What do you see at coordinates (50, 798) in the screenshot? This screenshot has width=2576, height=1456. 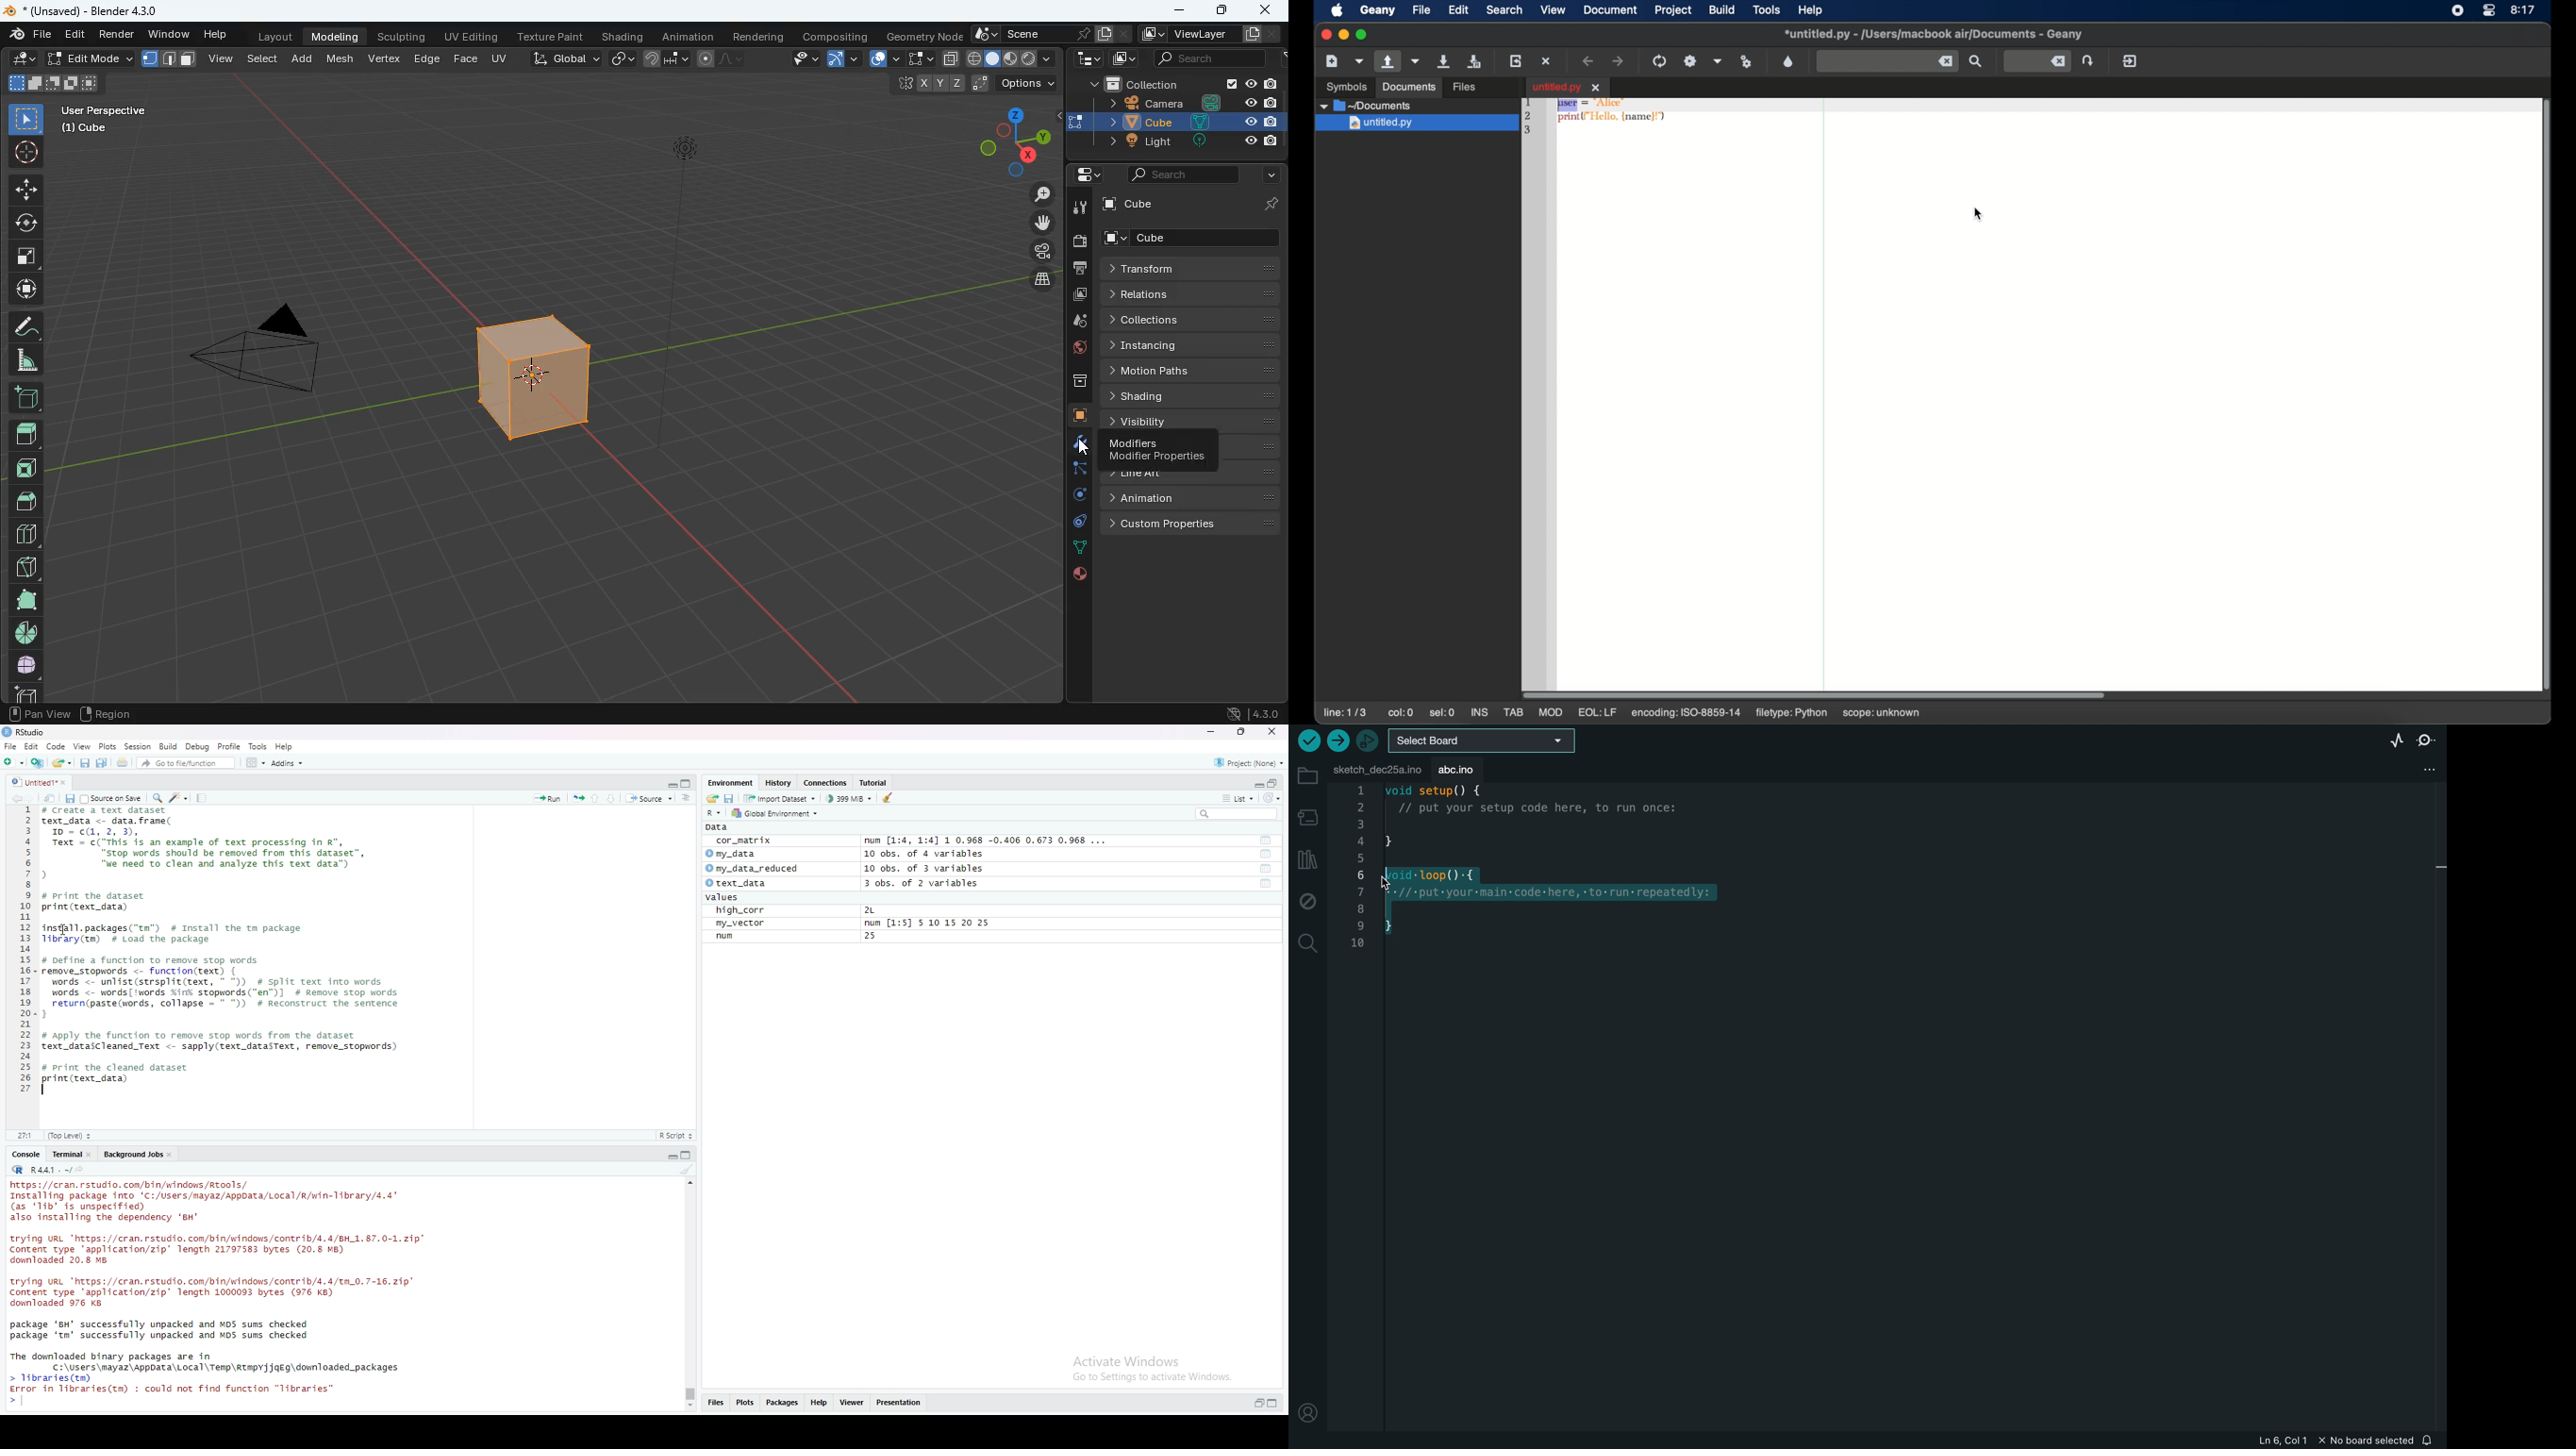 I see `show in new window` at bounding box center [50, 798].